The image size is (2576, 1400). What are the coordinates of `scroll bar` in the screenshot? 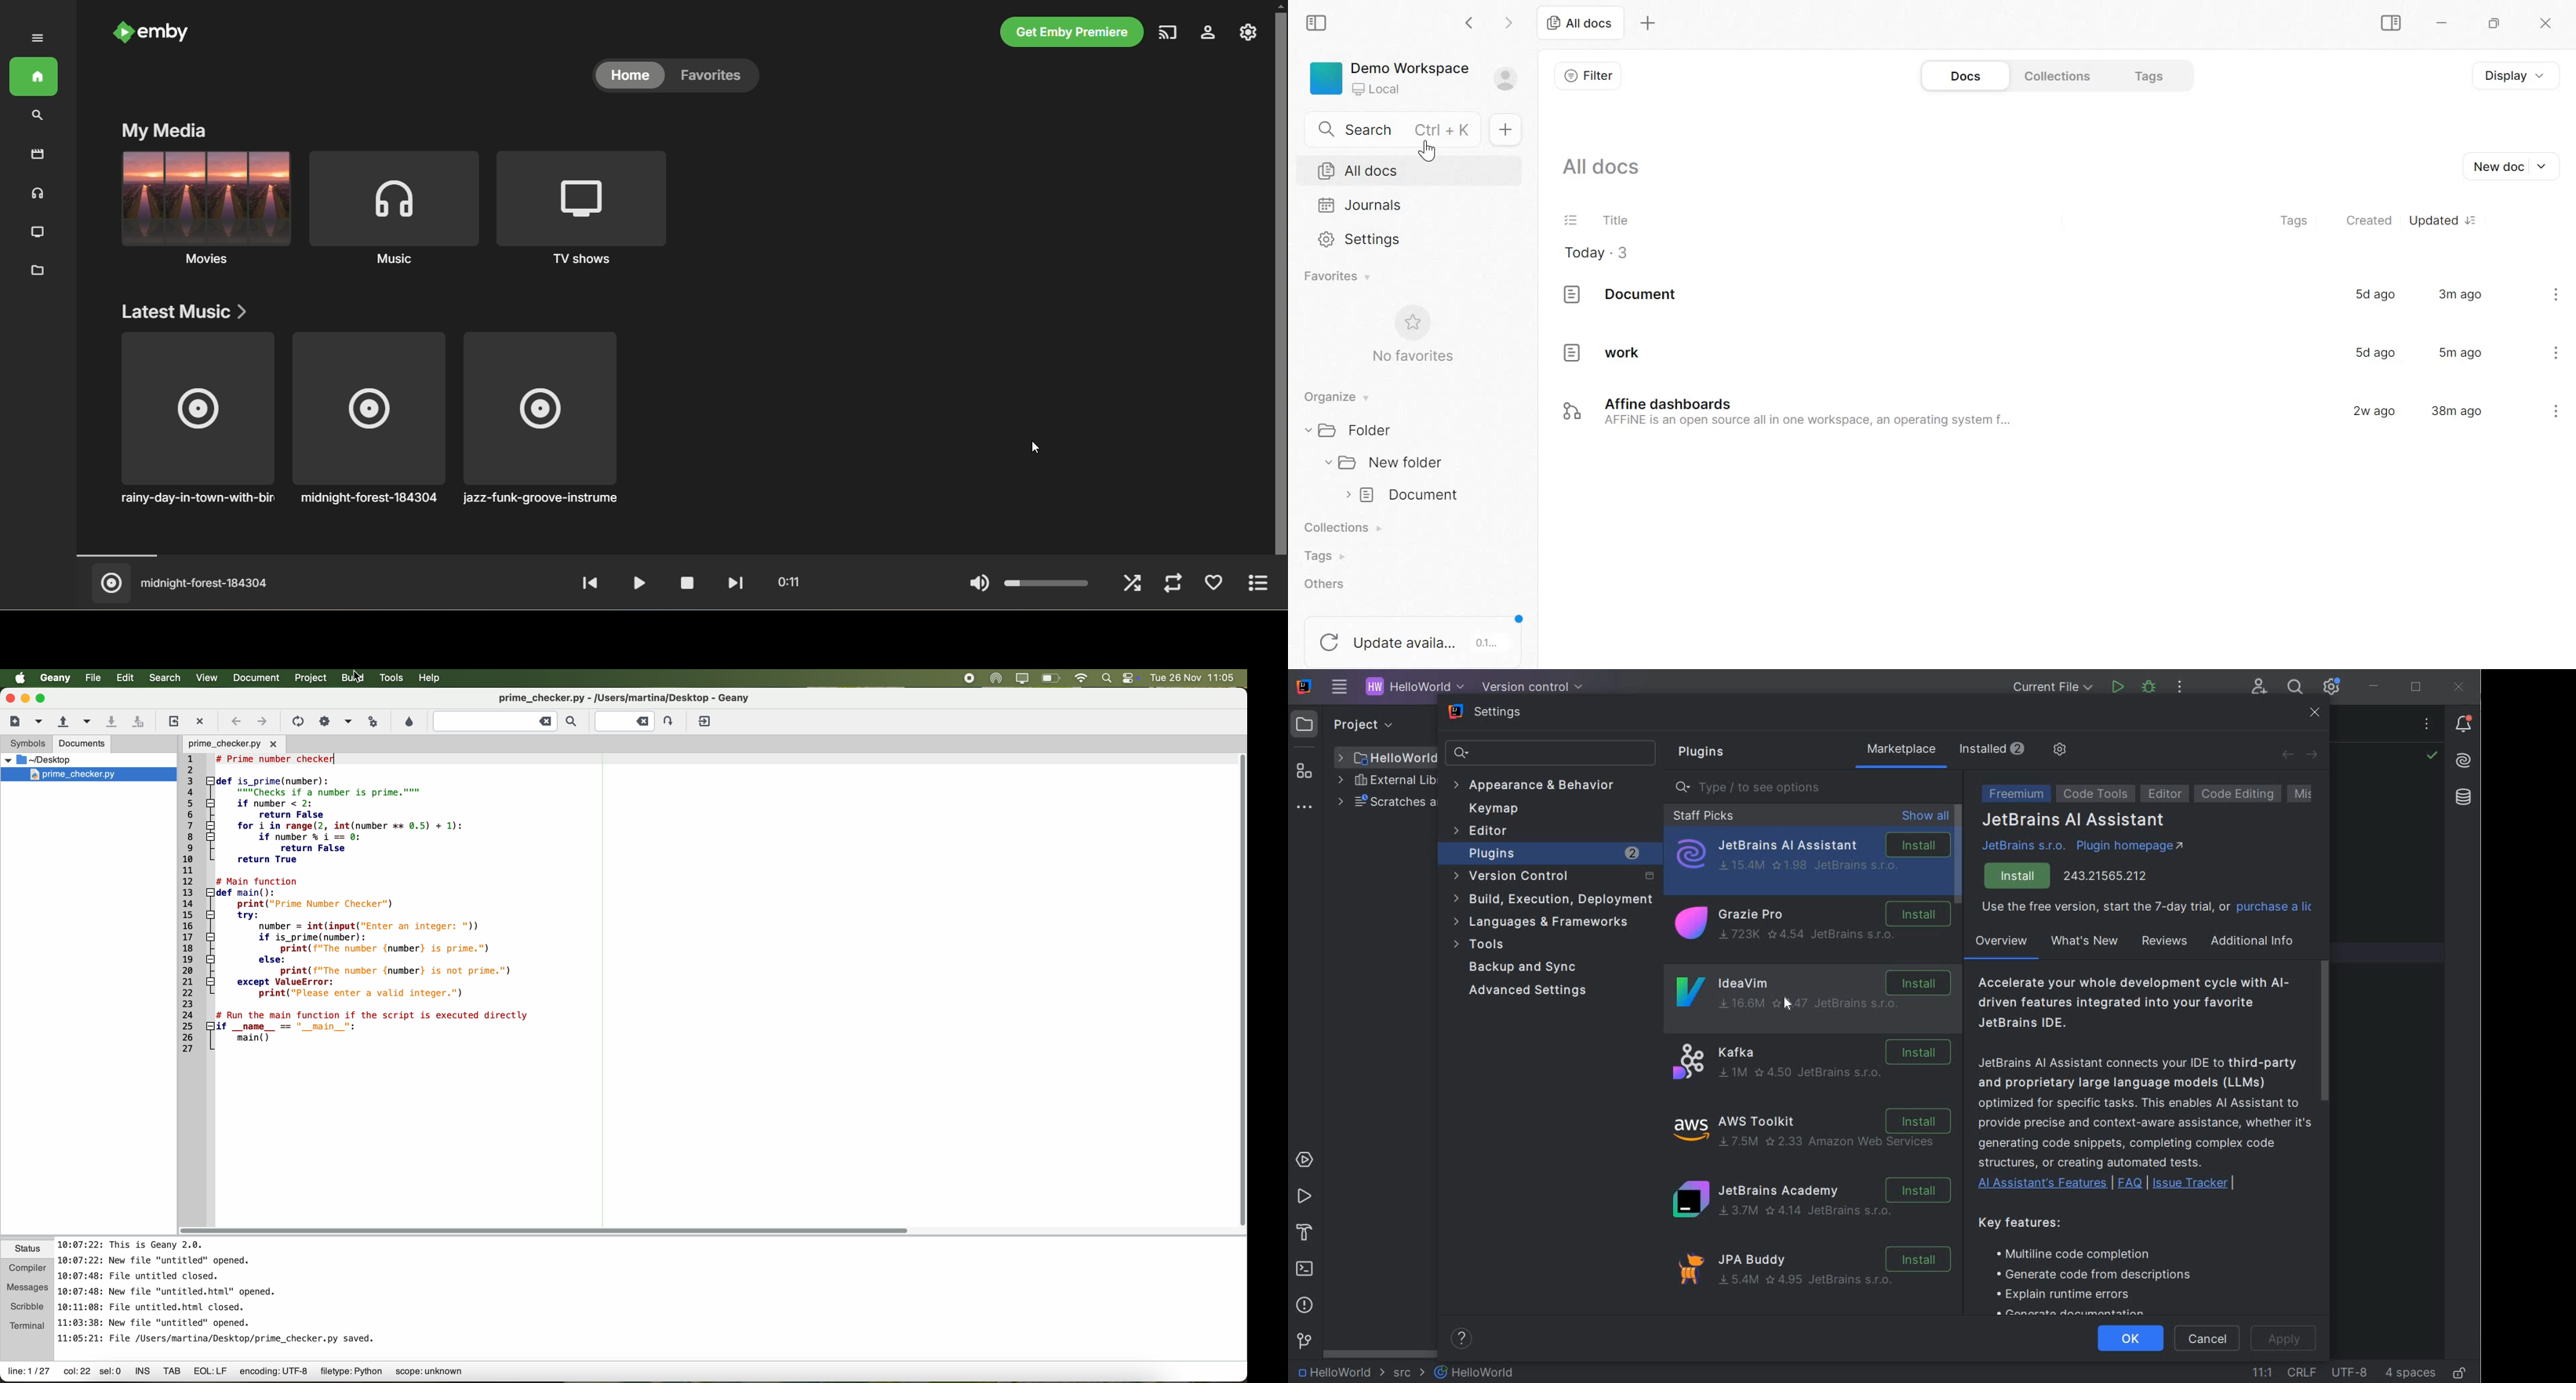 It's located at (1232, 990).